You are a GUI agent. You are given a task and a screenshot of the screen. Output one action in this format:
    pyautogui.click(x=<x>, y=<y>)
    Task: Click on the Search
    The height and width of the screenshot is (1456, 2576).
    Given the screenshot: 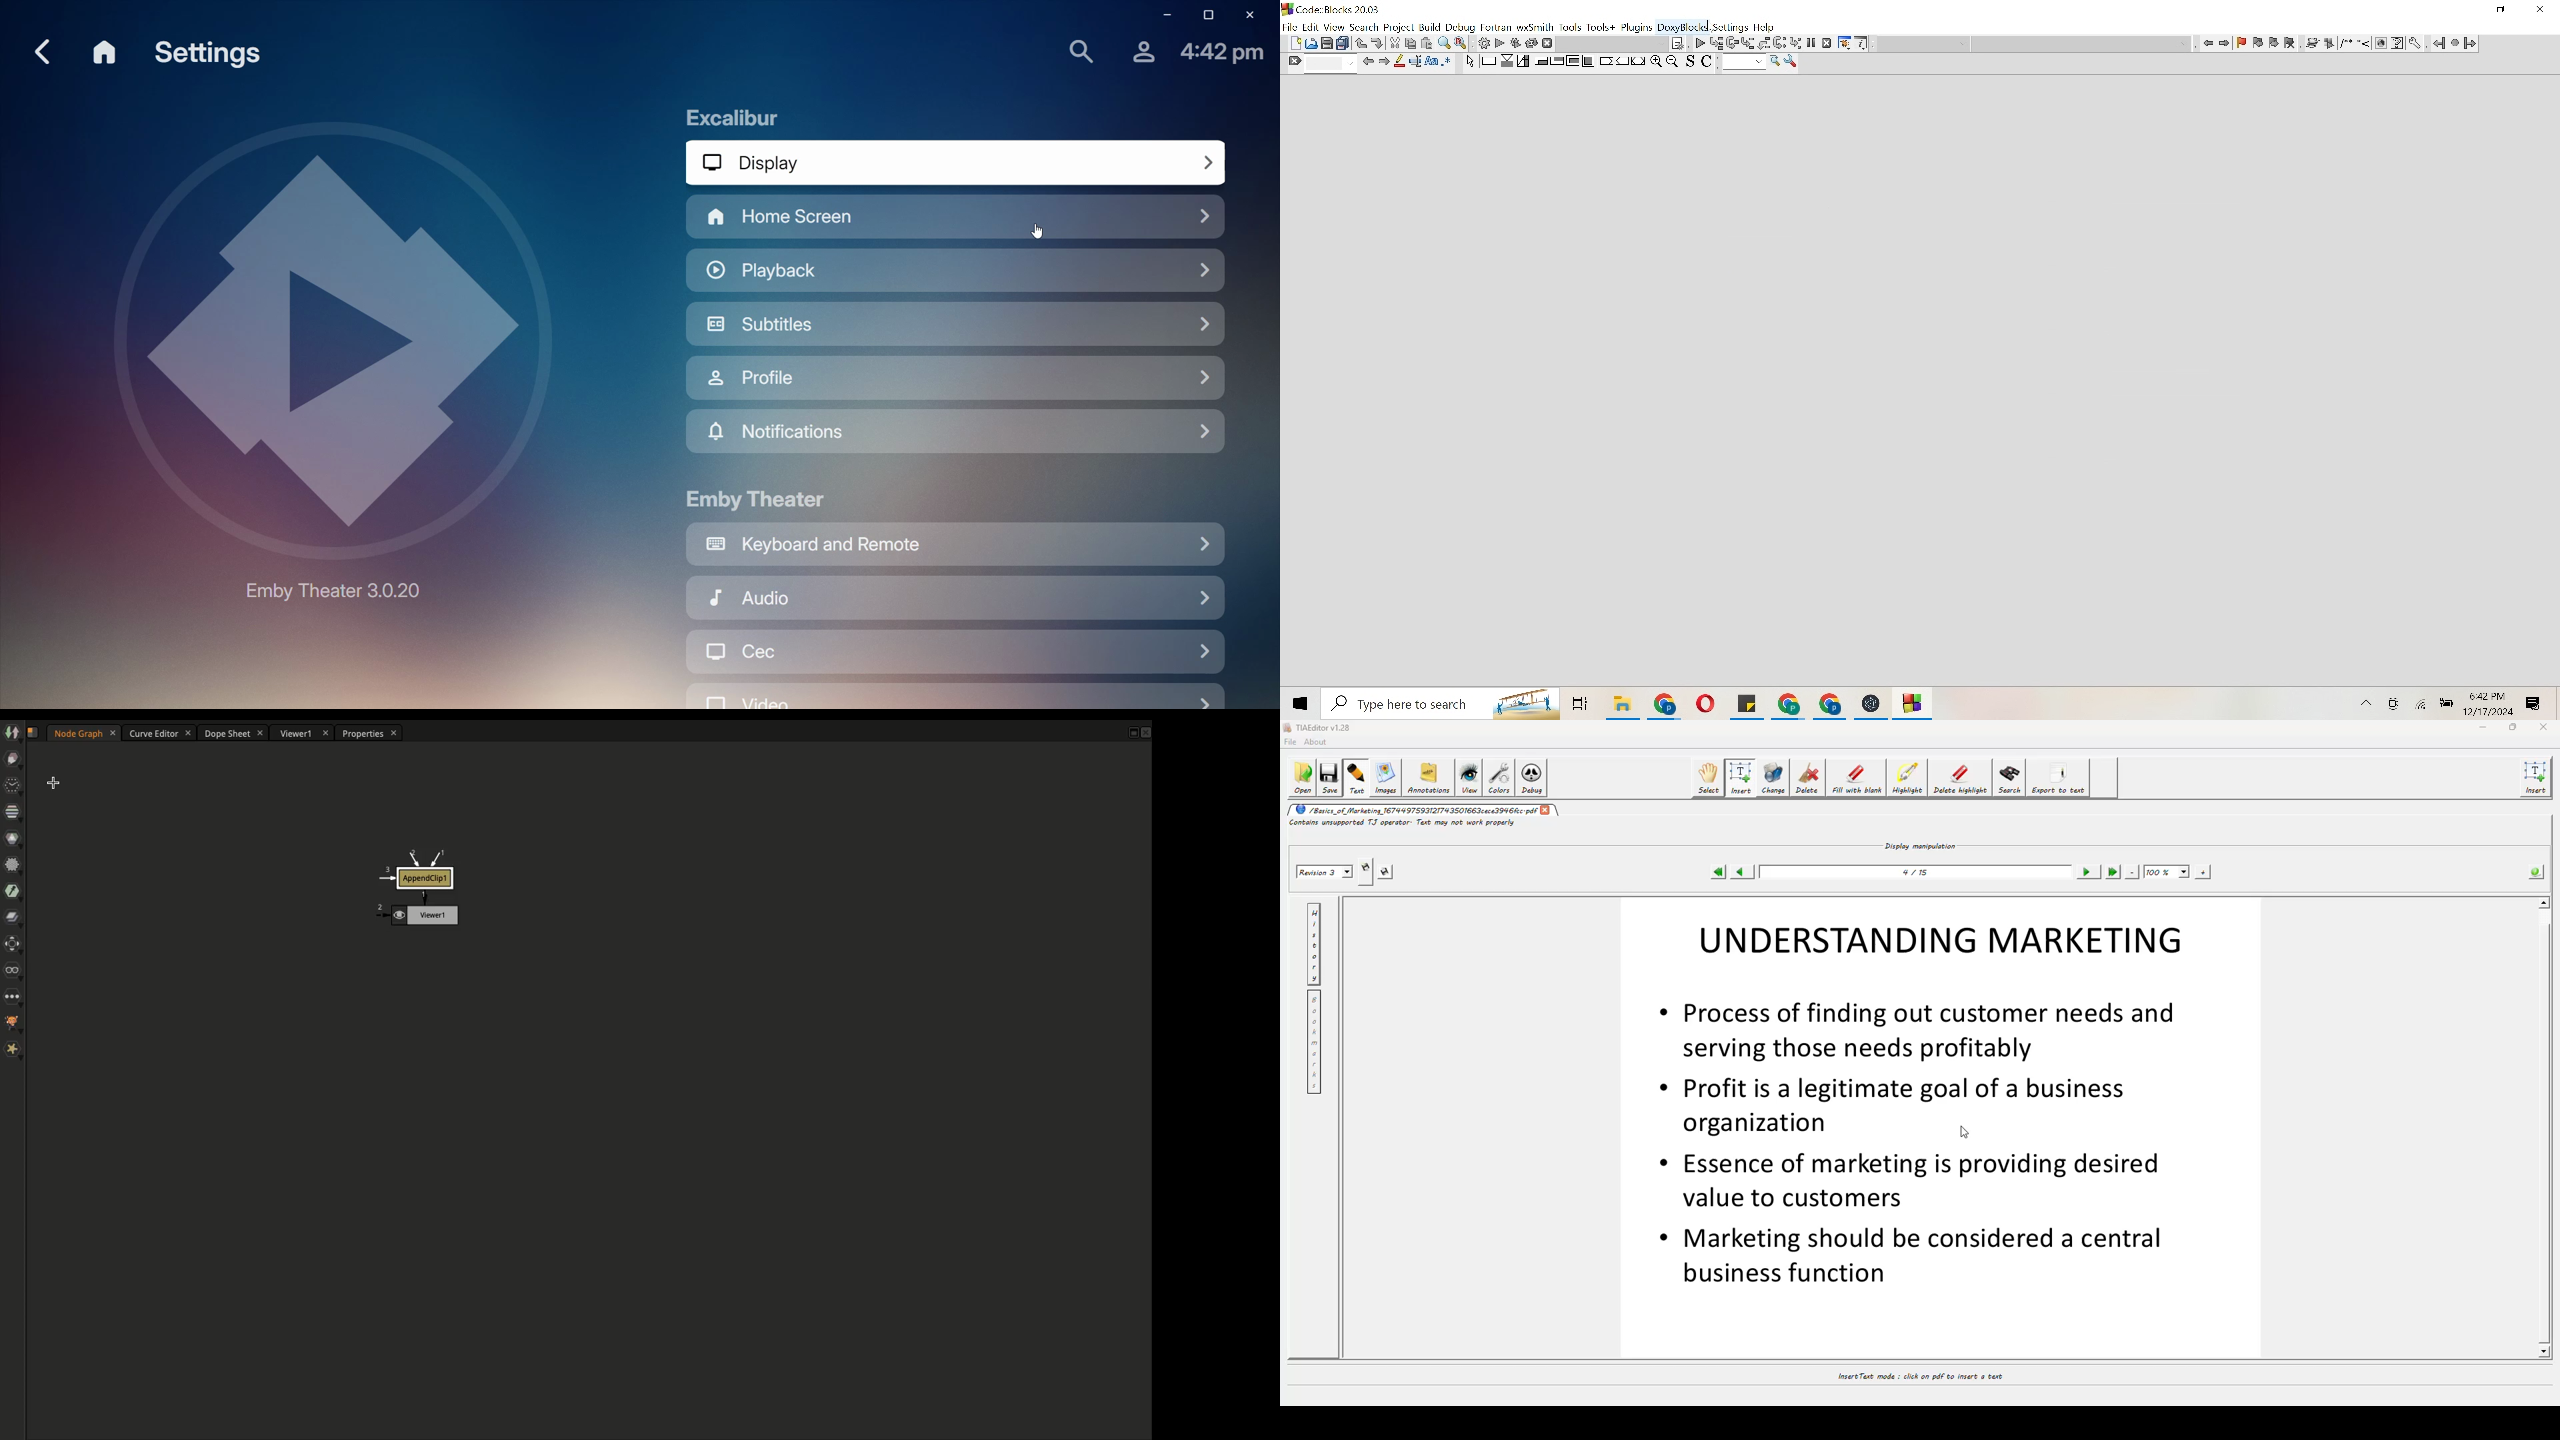 What is the action you would take?
    pyautogui.click(x=1752, y=63)
    